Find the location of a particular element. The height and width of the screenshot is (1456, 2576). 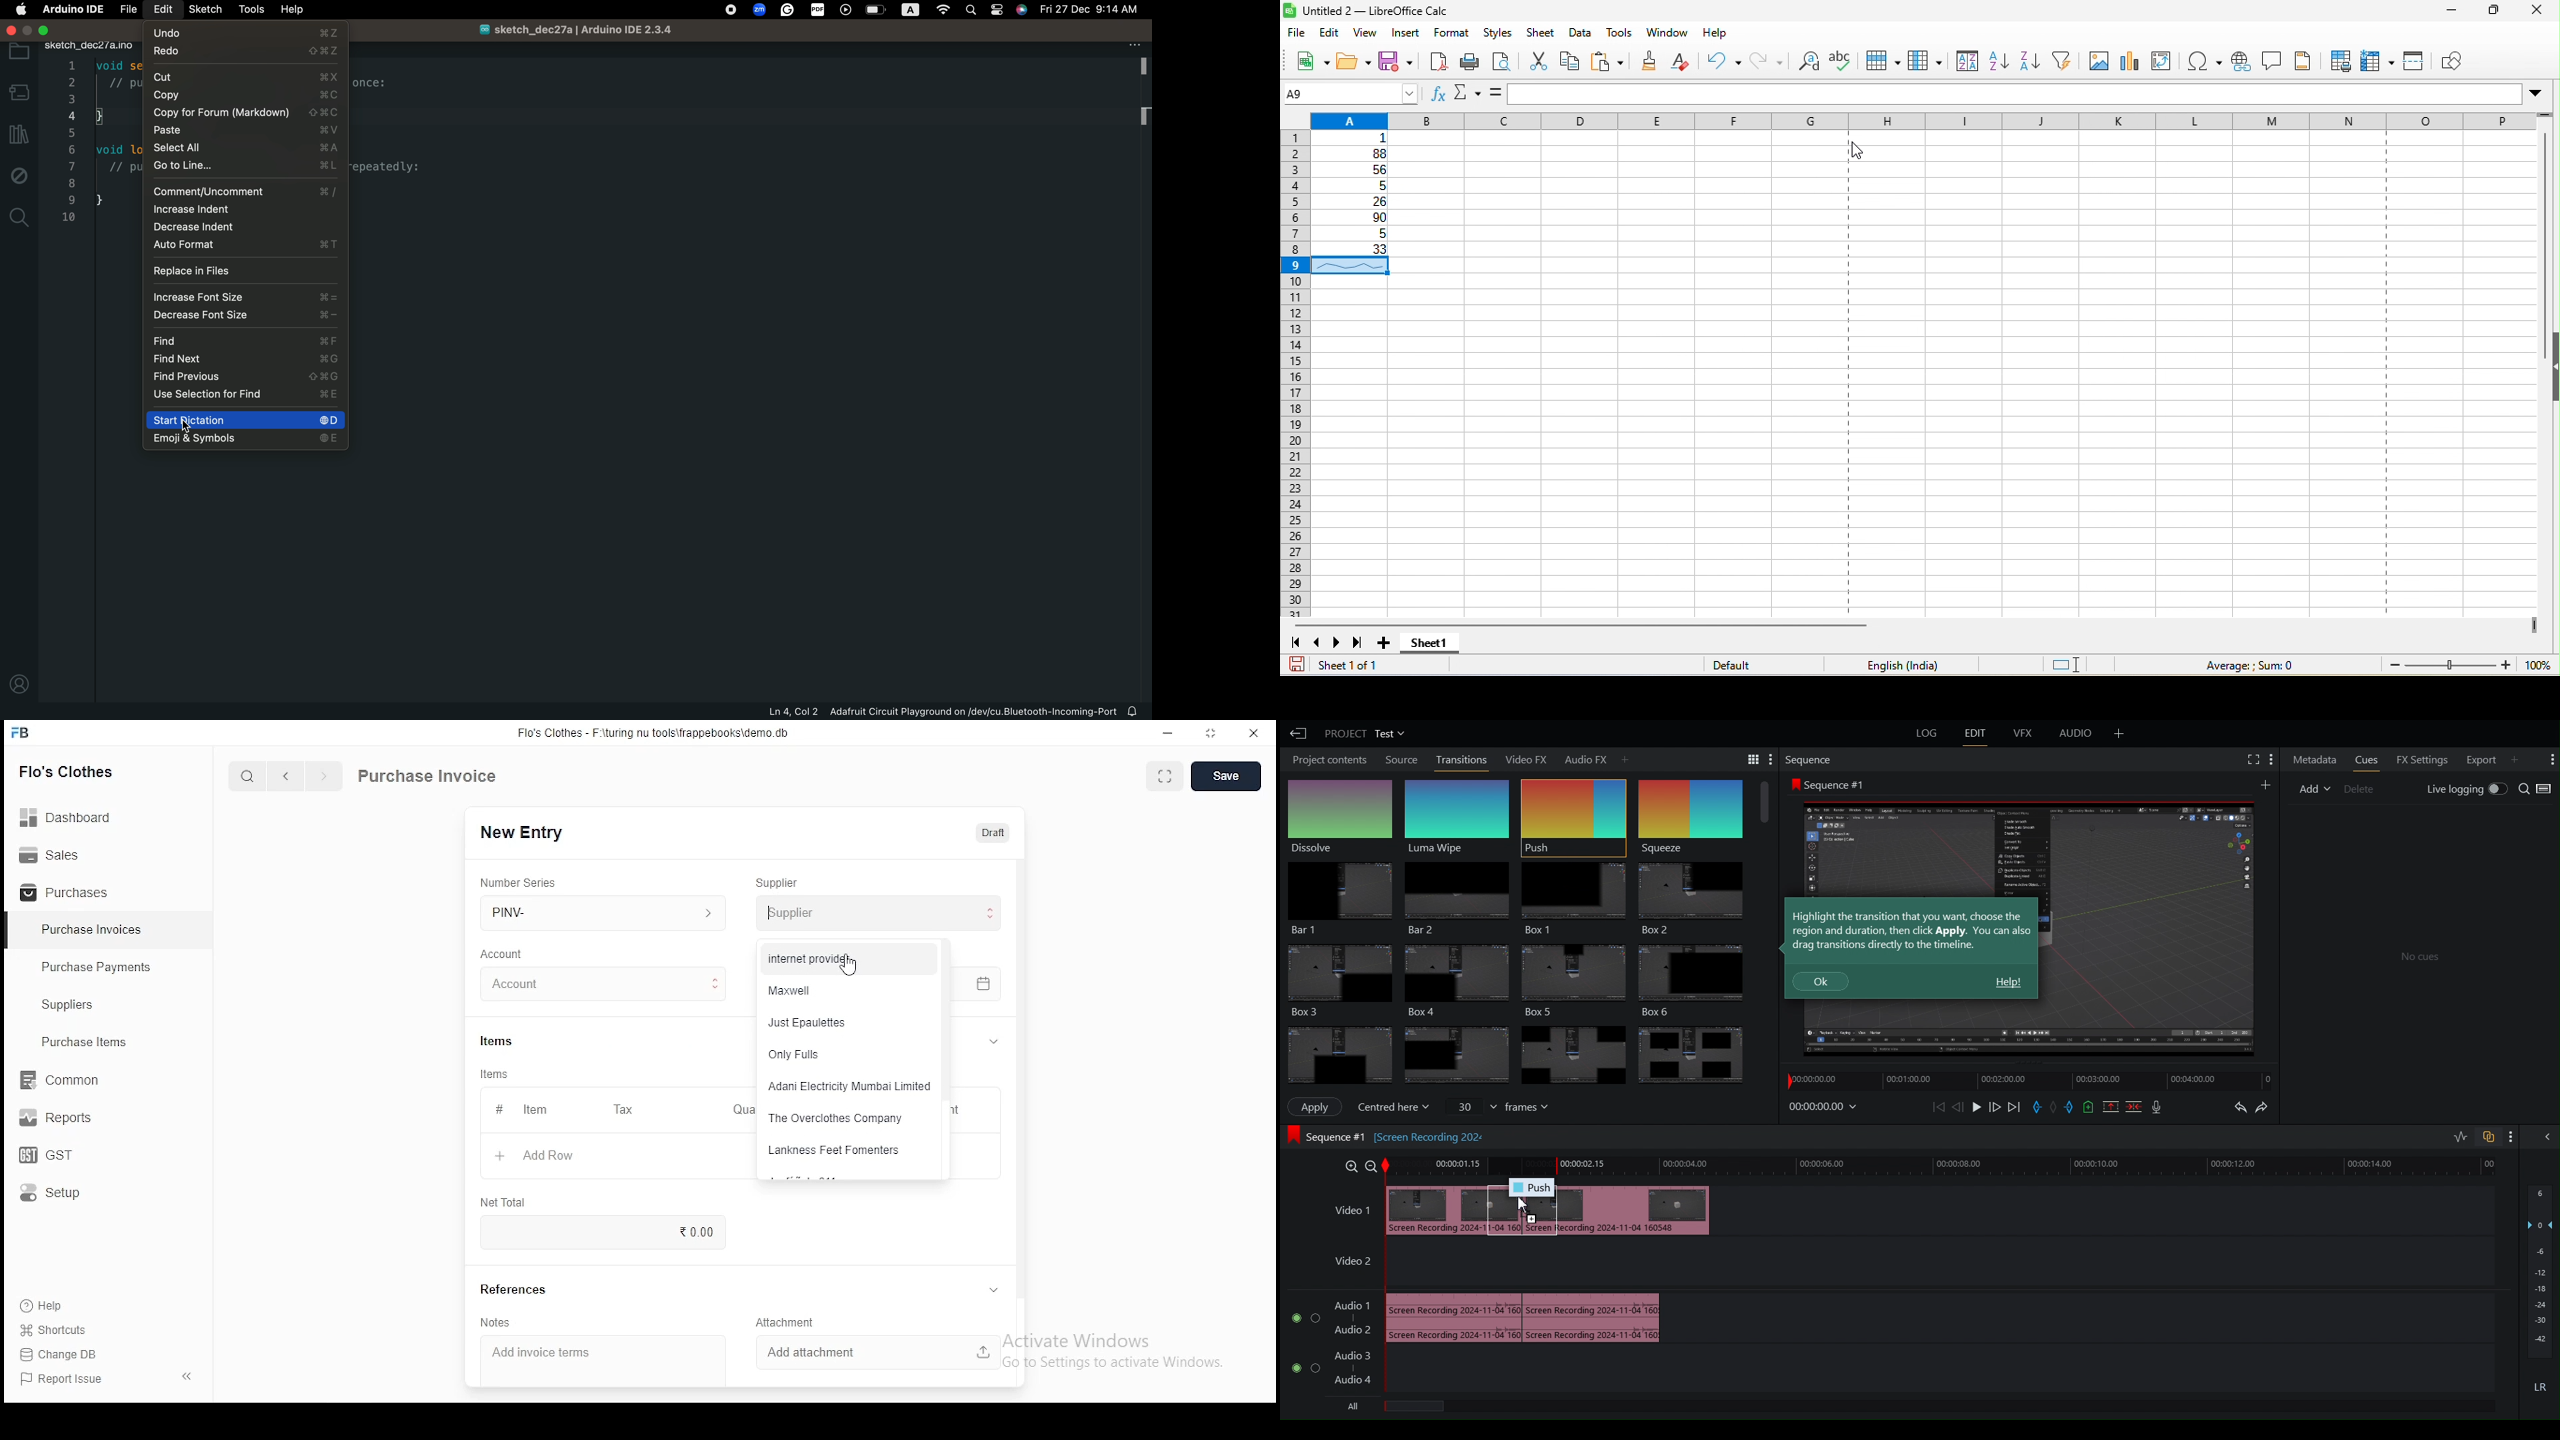

sort ascending is located at coordinates (2000, 63).